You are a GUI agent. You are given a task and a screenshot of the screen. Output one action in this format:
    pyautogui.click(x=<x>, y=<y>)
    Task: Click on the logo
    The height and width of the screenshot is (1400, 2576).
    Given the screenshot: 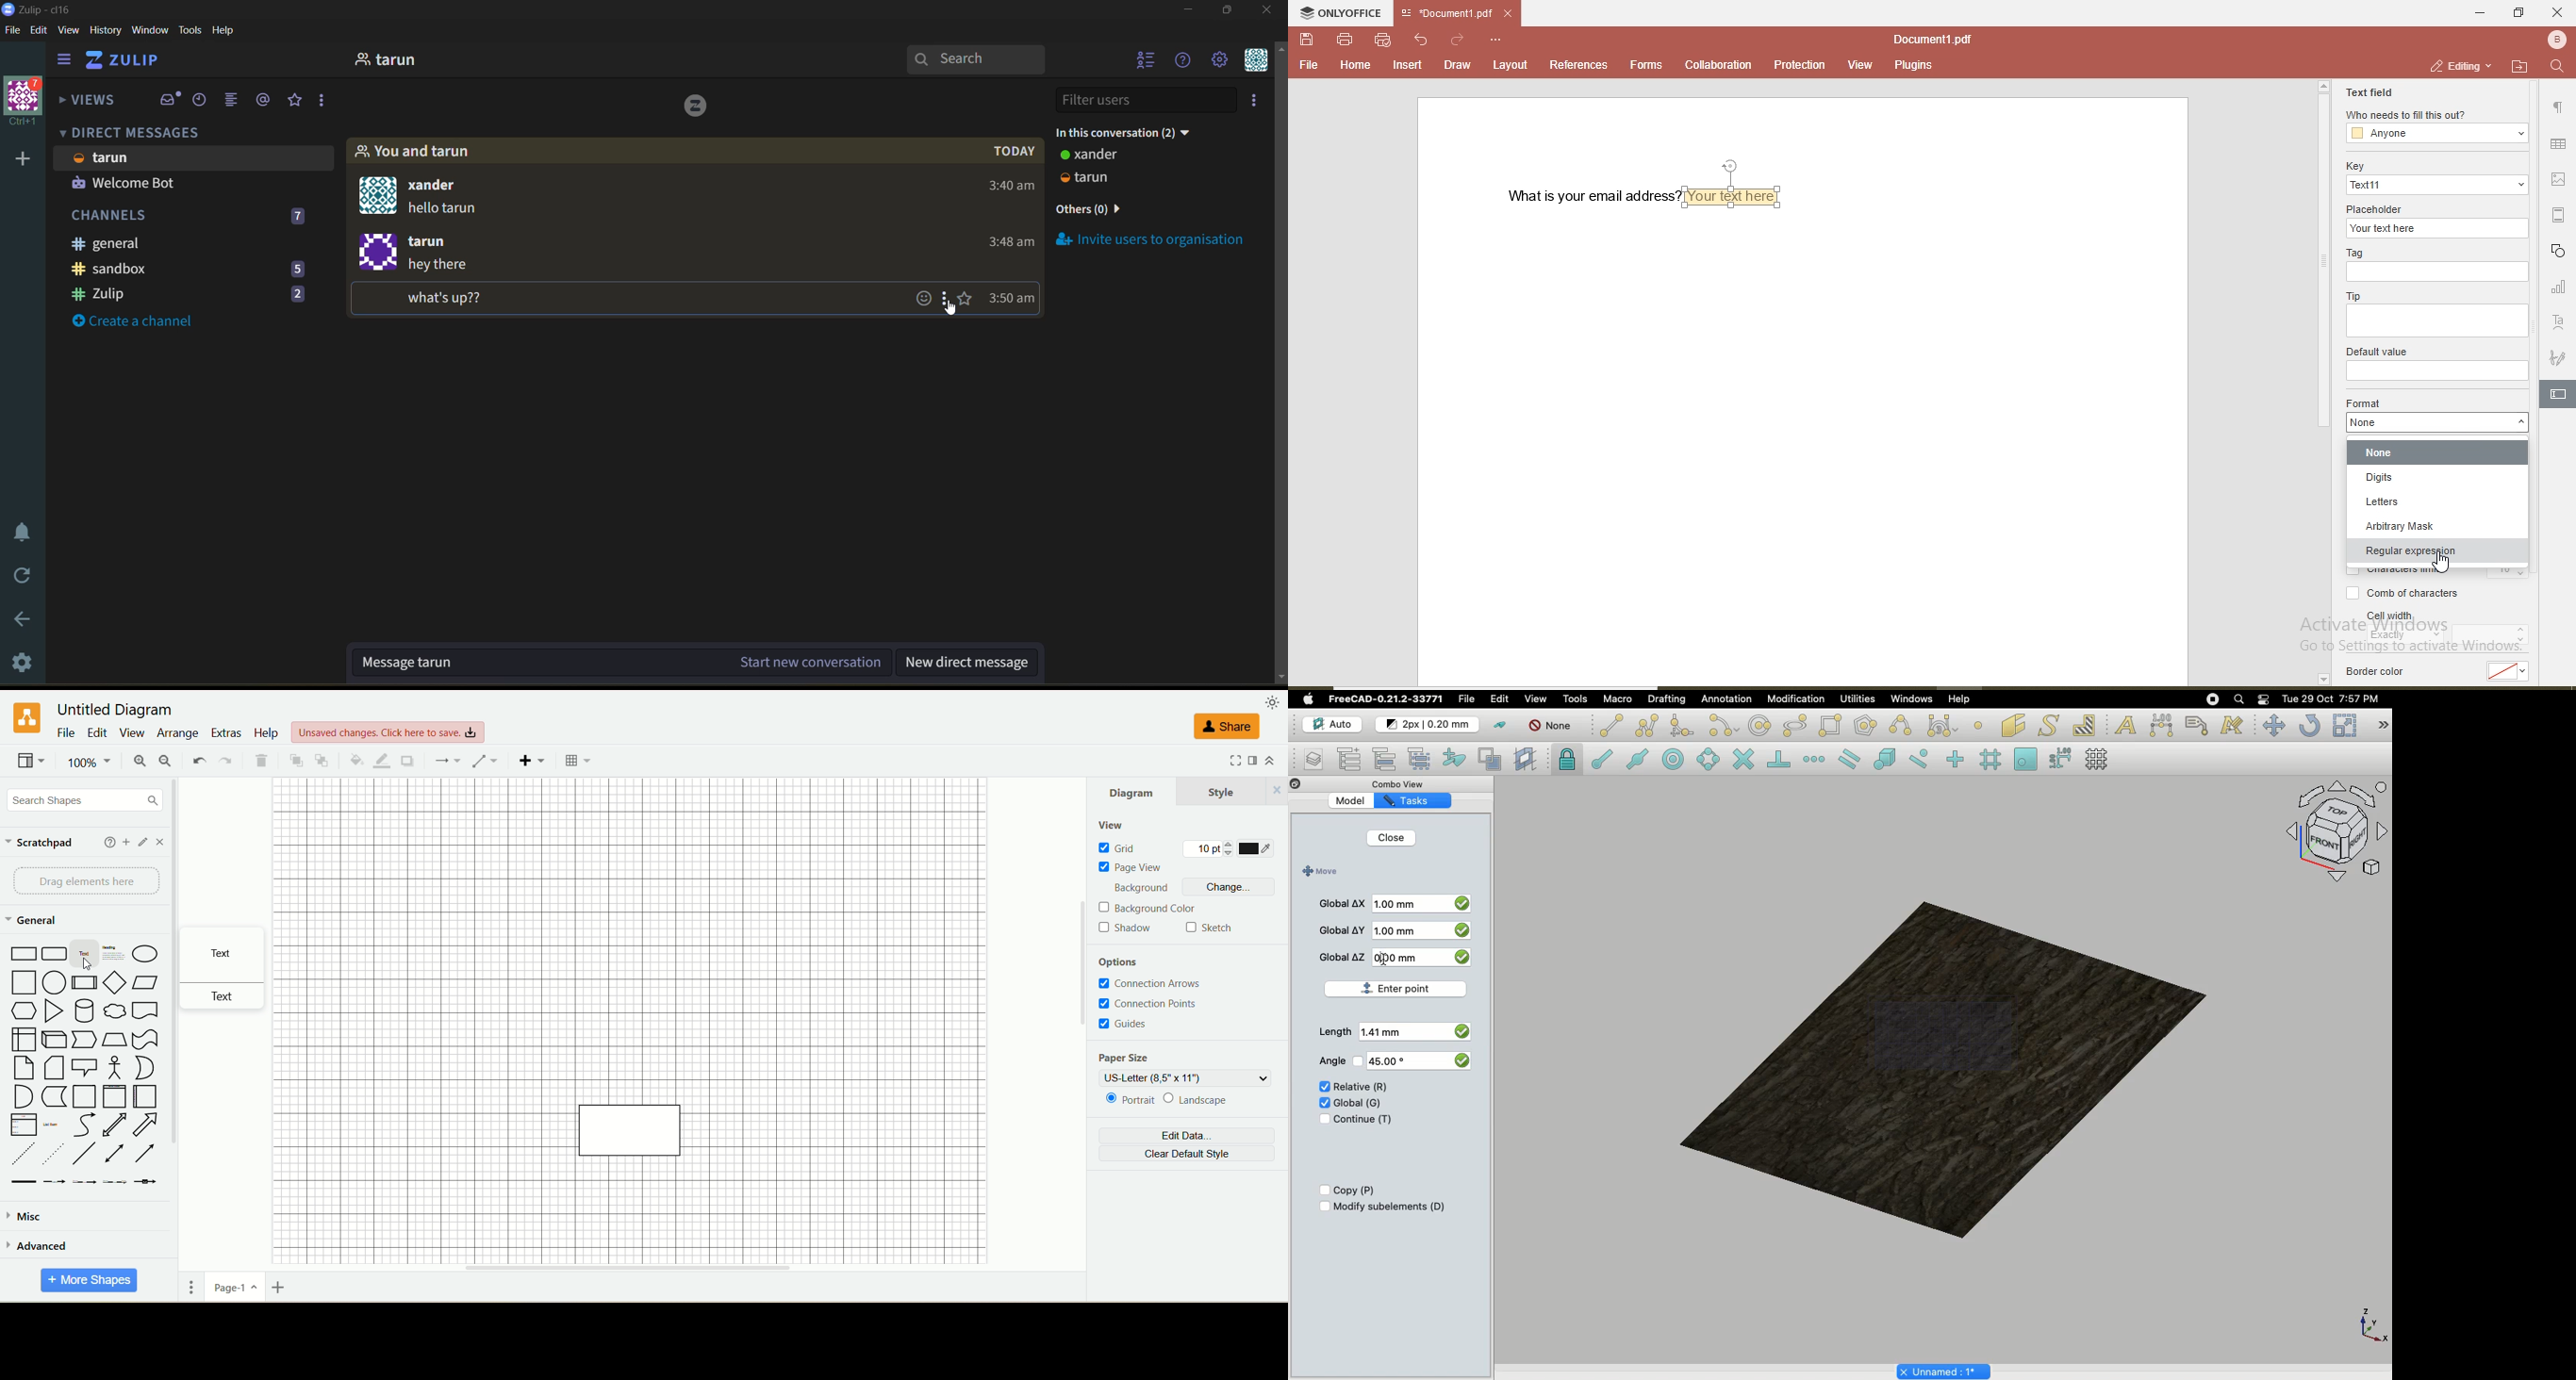 What is the action you would take?
    pyautogui.click(x=25, y=717)
    